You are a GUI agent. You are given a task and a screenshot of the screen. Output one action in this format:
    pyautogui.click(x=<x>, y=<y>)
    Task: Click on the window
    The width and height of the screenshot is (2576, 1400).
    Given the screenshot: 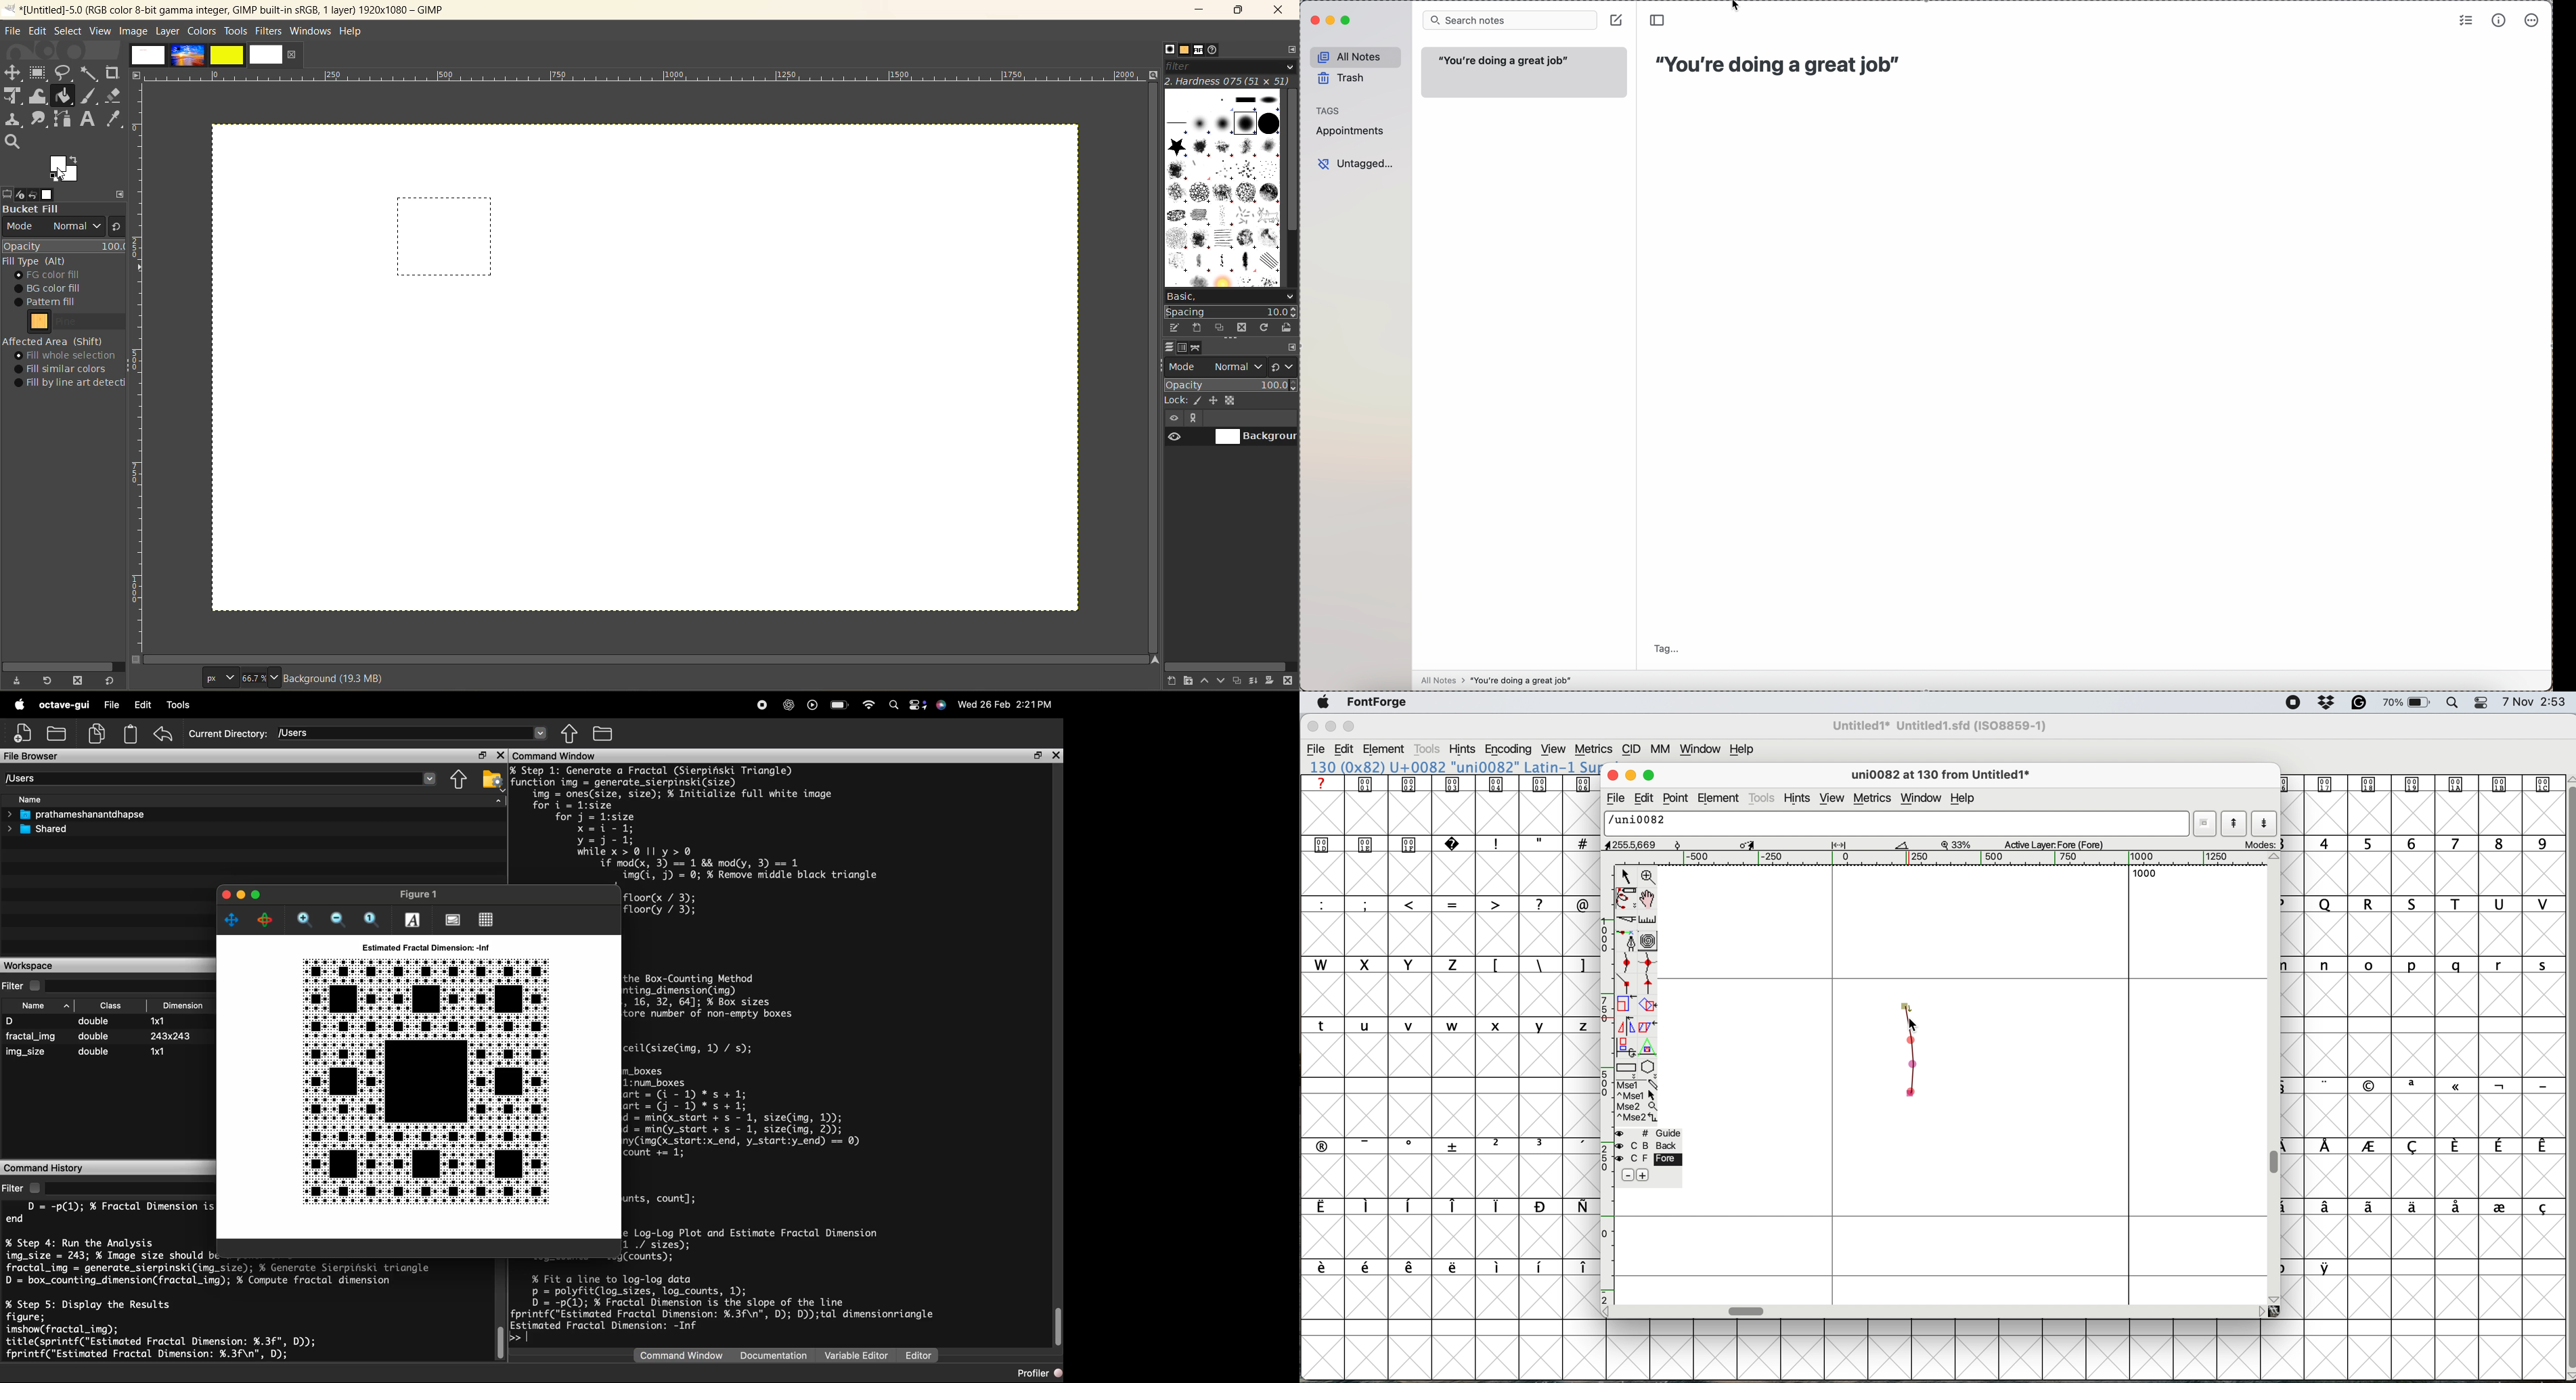 What is the action you would take?
    pyautogui.click(x=1703, y=750)
    